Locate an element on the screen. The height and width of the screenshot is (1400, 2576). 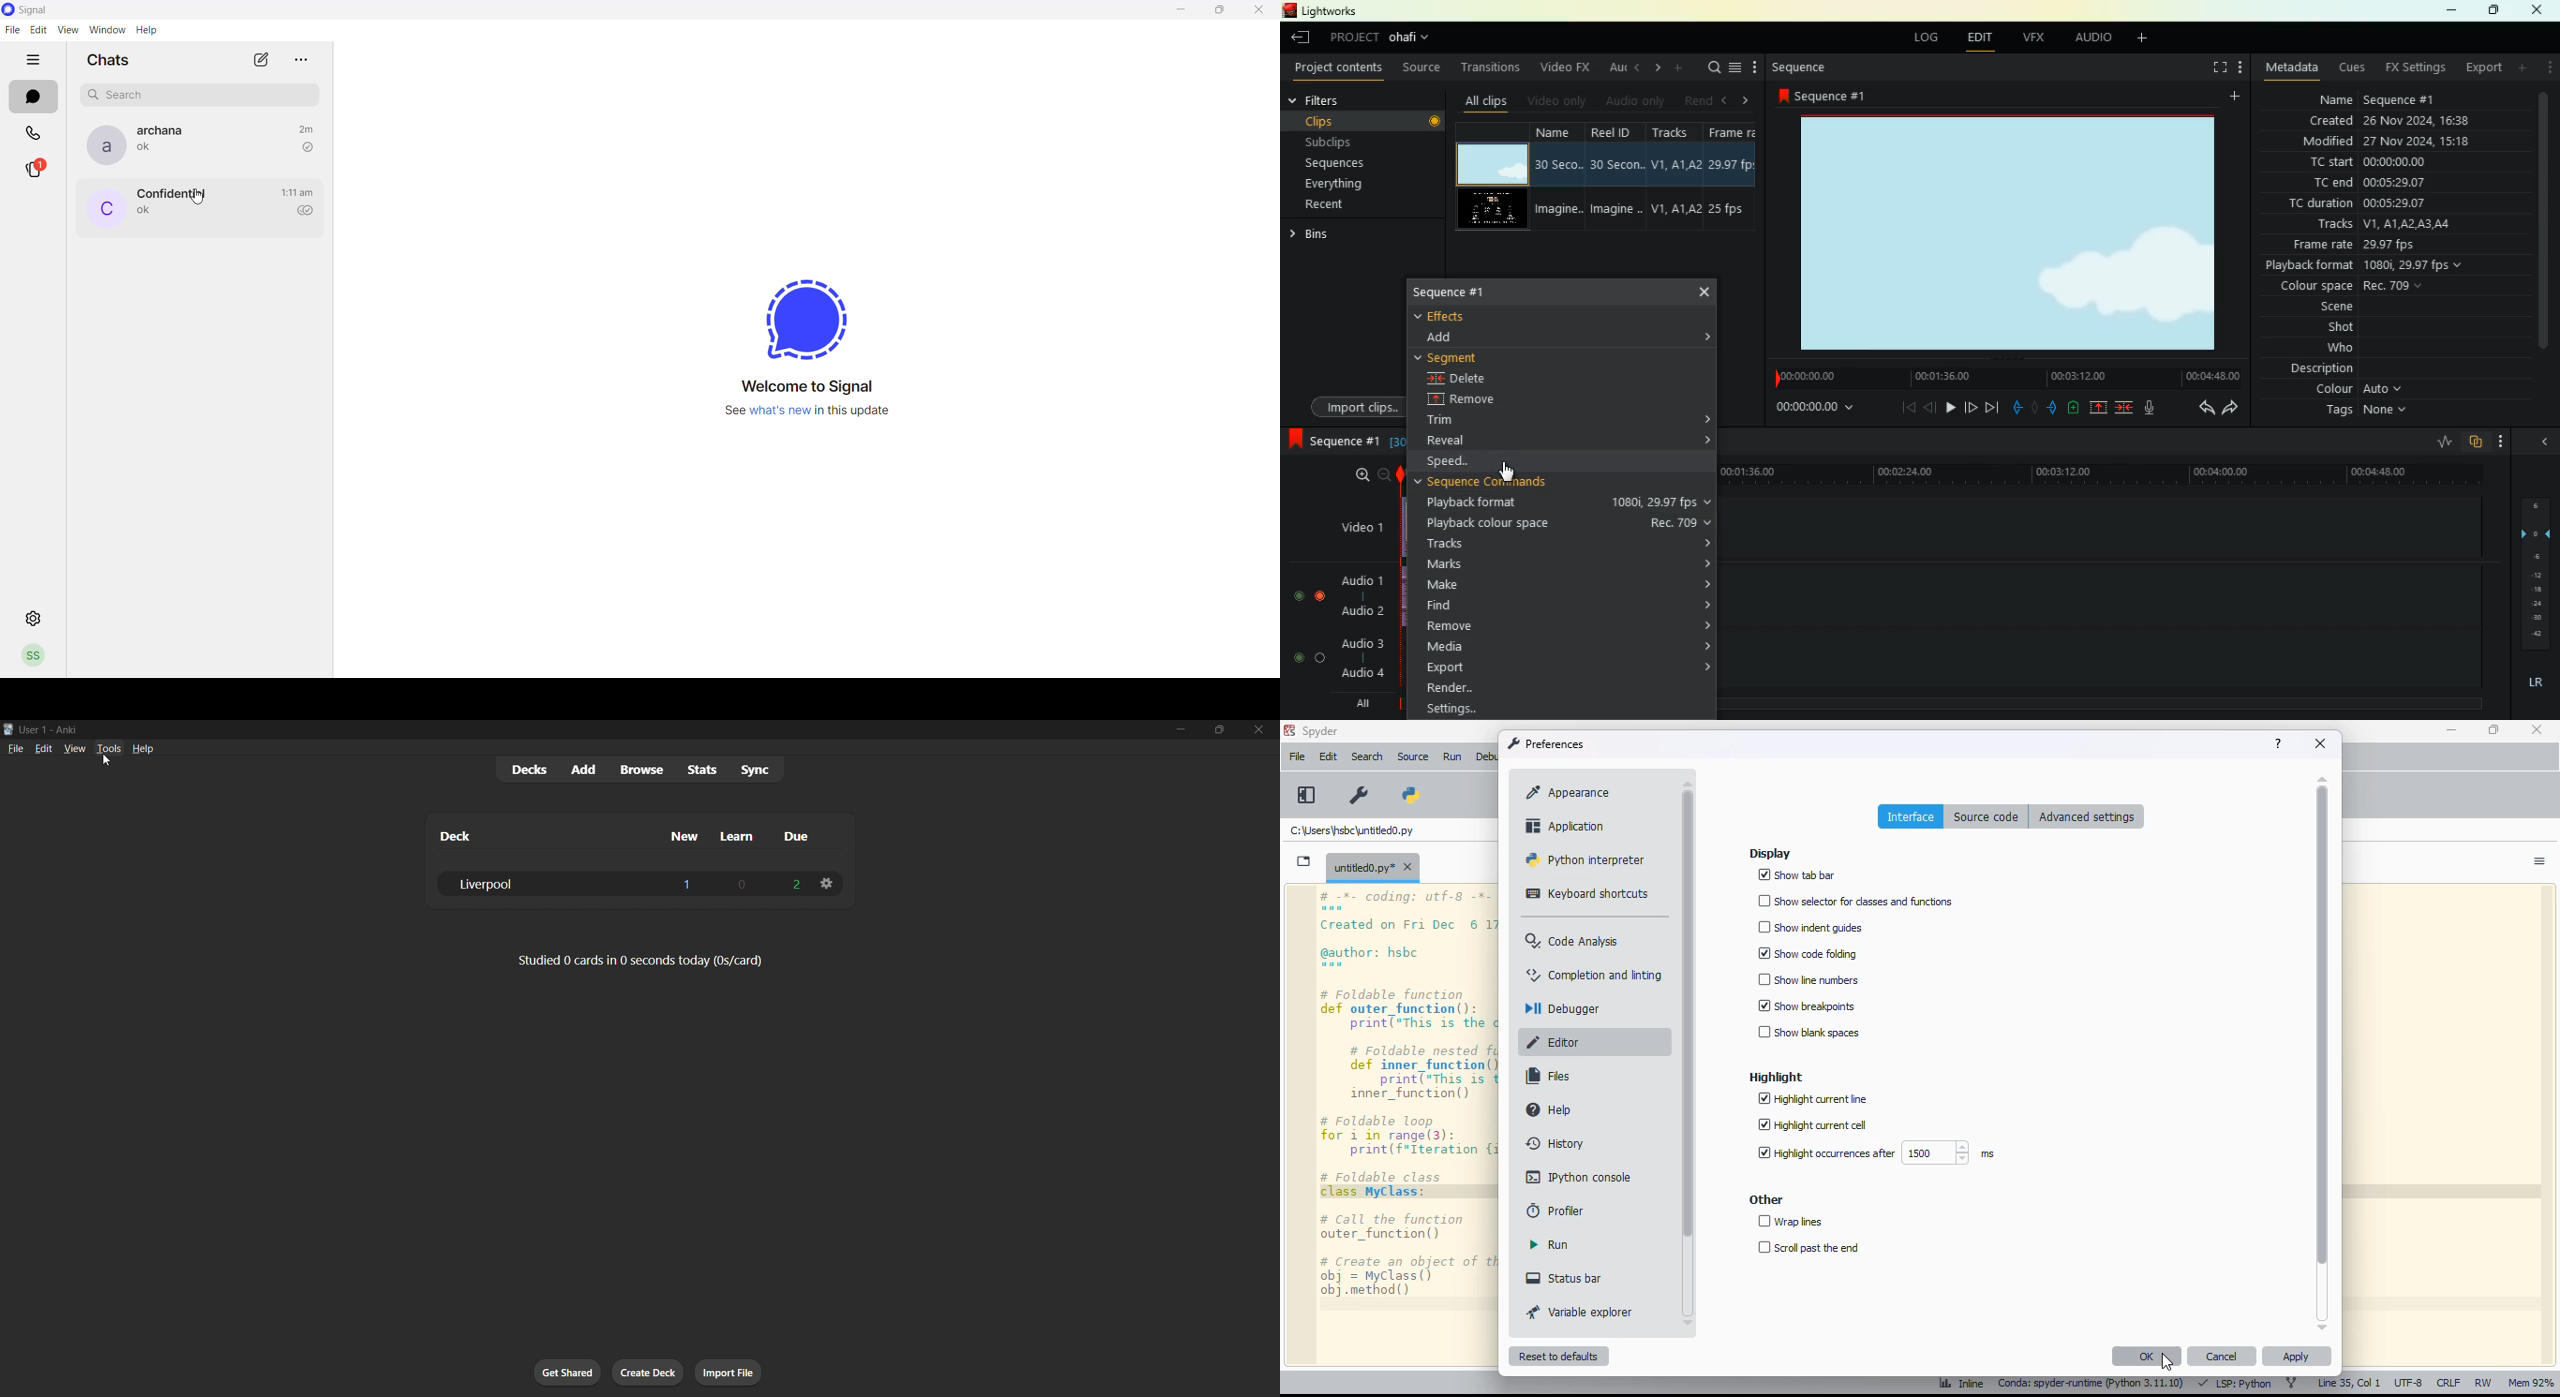
settings is located at coordinates (33, 619).